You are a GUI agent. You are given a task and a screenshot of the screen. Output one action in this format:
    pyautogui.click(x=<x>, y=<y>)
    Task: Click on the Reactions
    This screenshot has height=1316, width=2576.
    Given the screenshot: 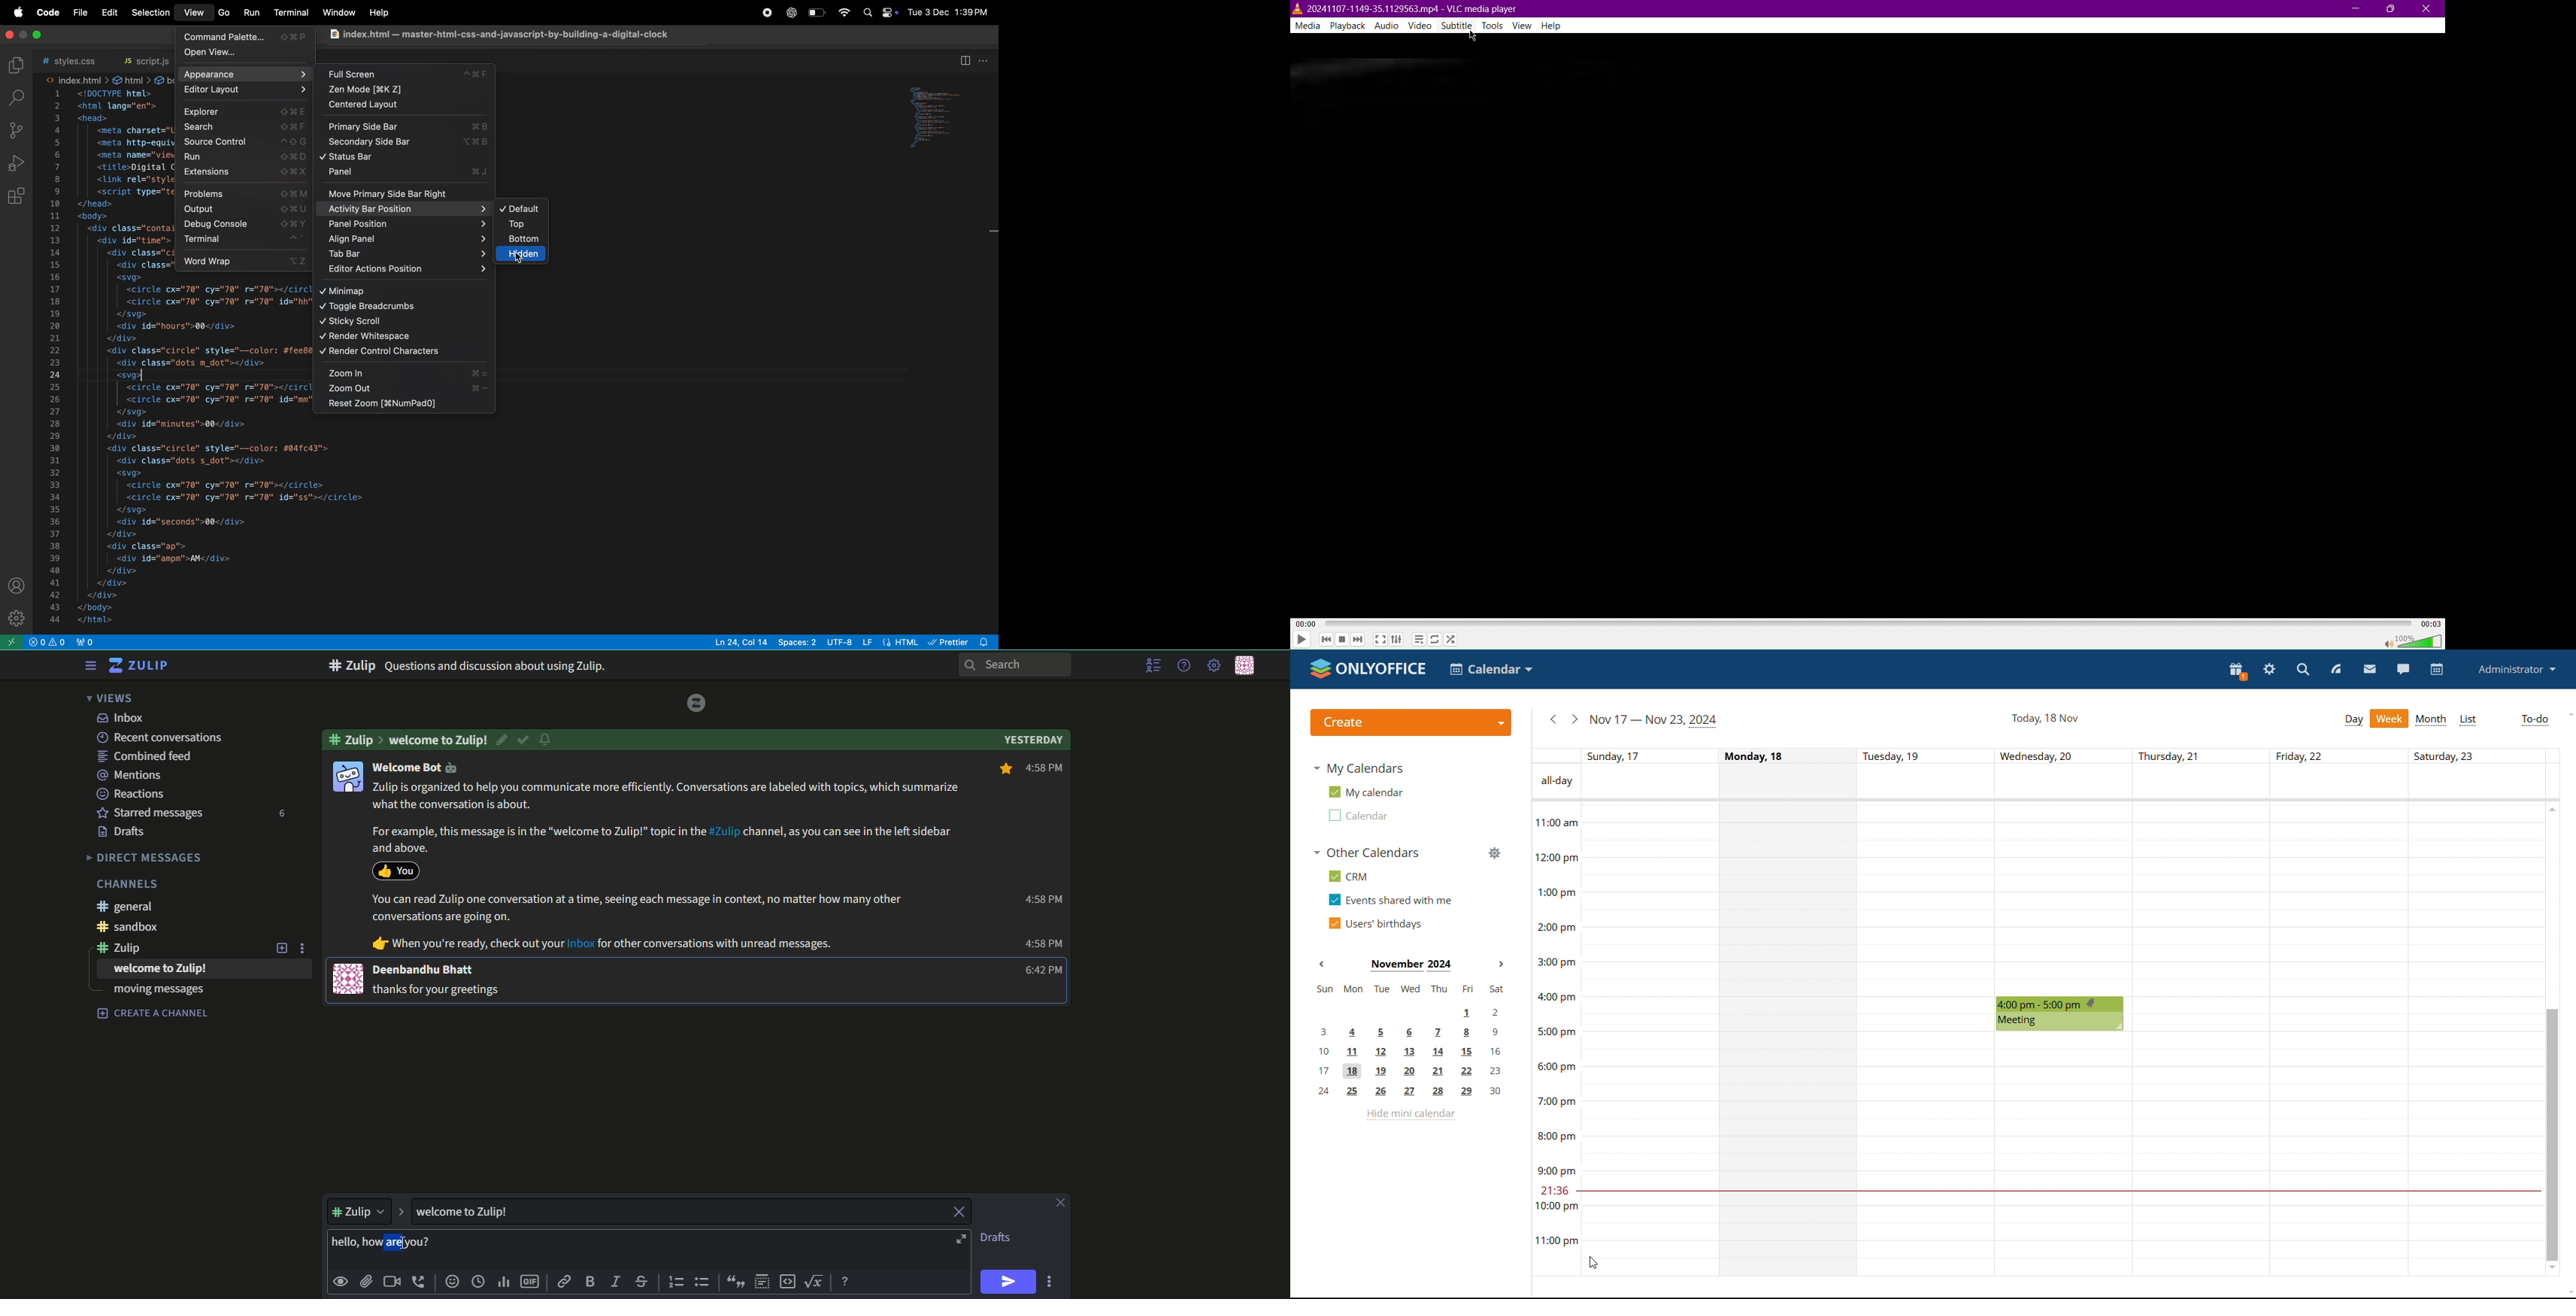 What is the action you would take?
    pyautogui.click(x=135, y=793)
    